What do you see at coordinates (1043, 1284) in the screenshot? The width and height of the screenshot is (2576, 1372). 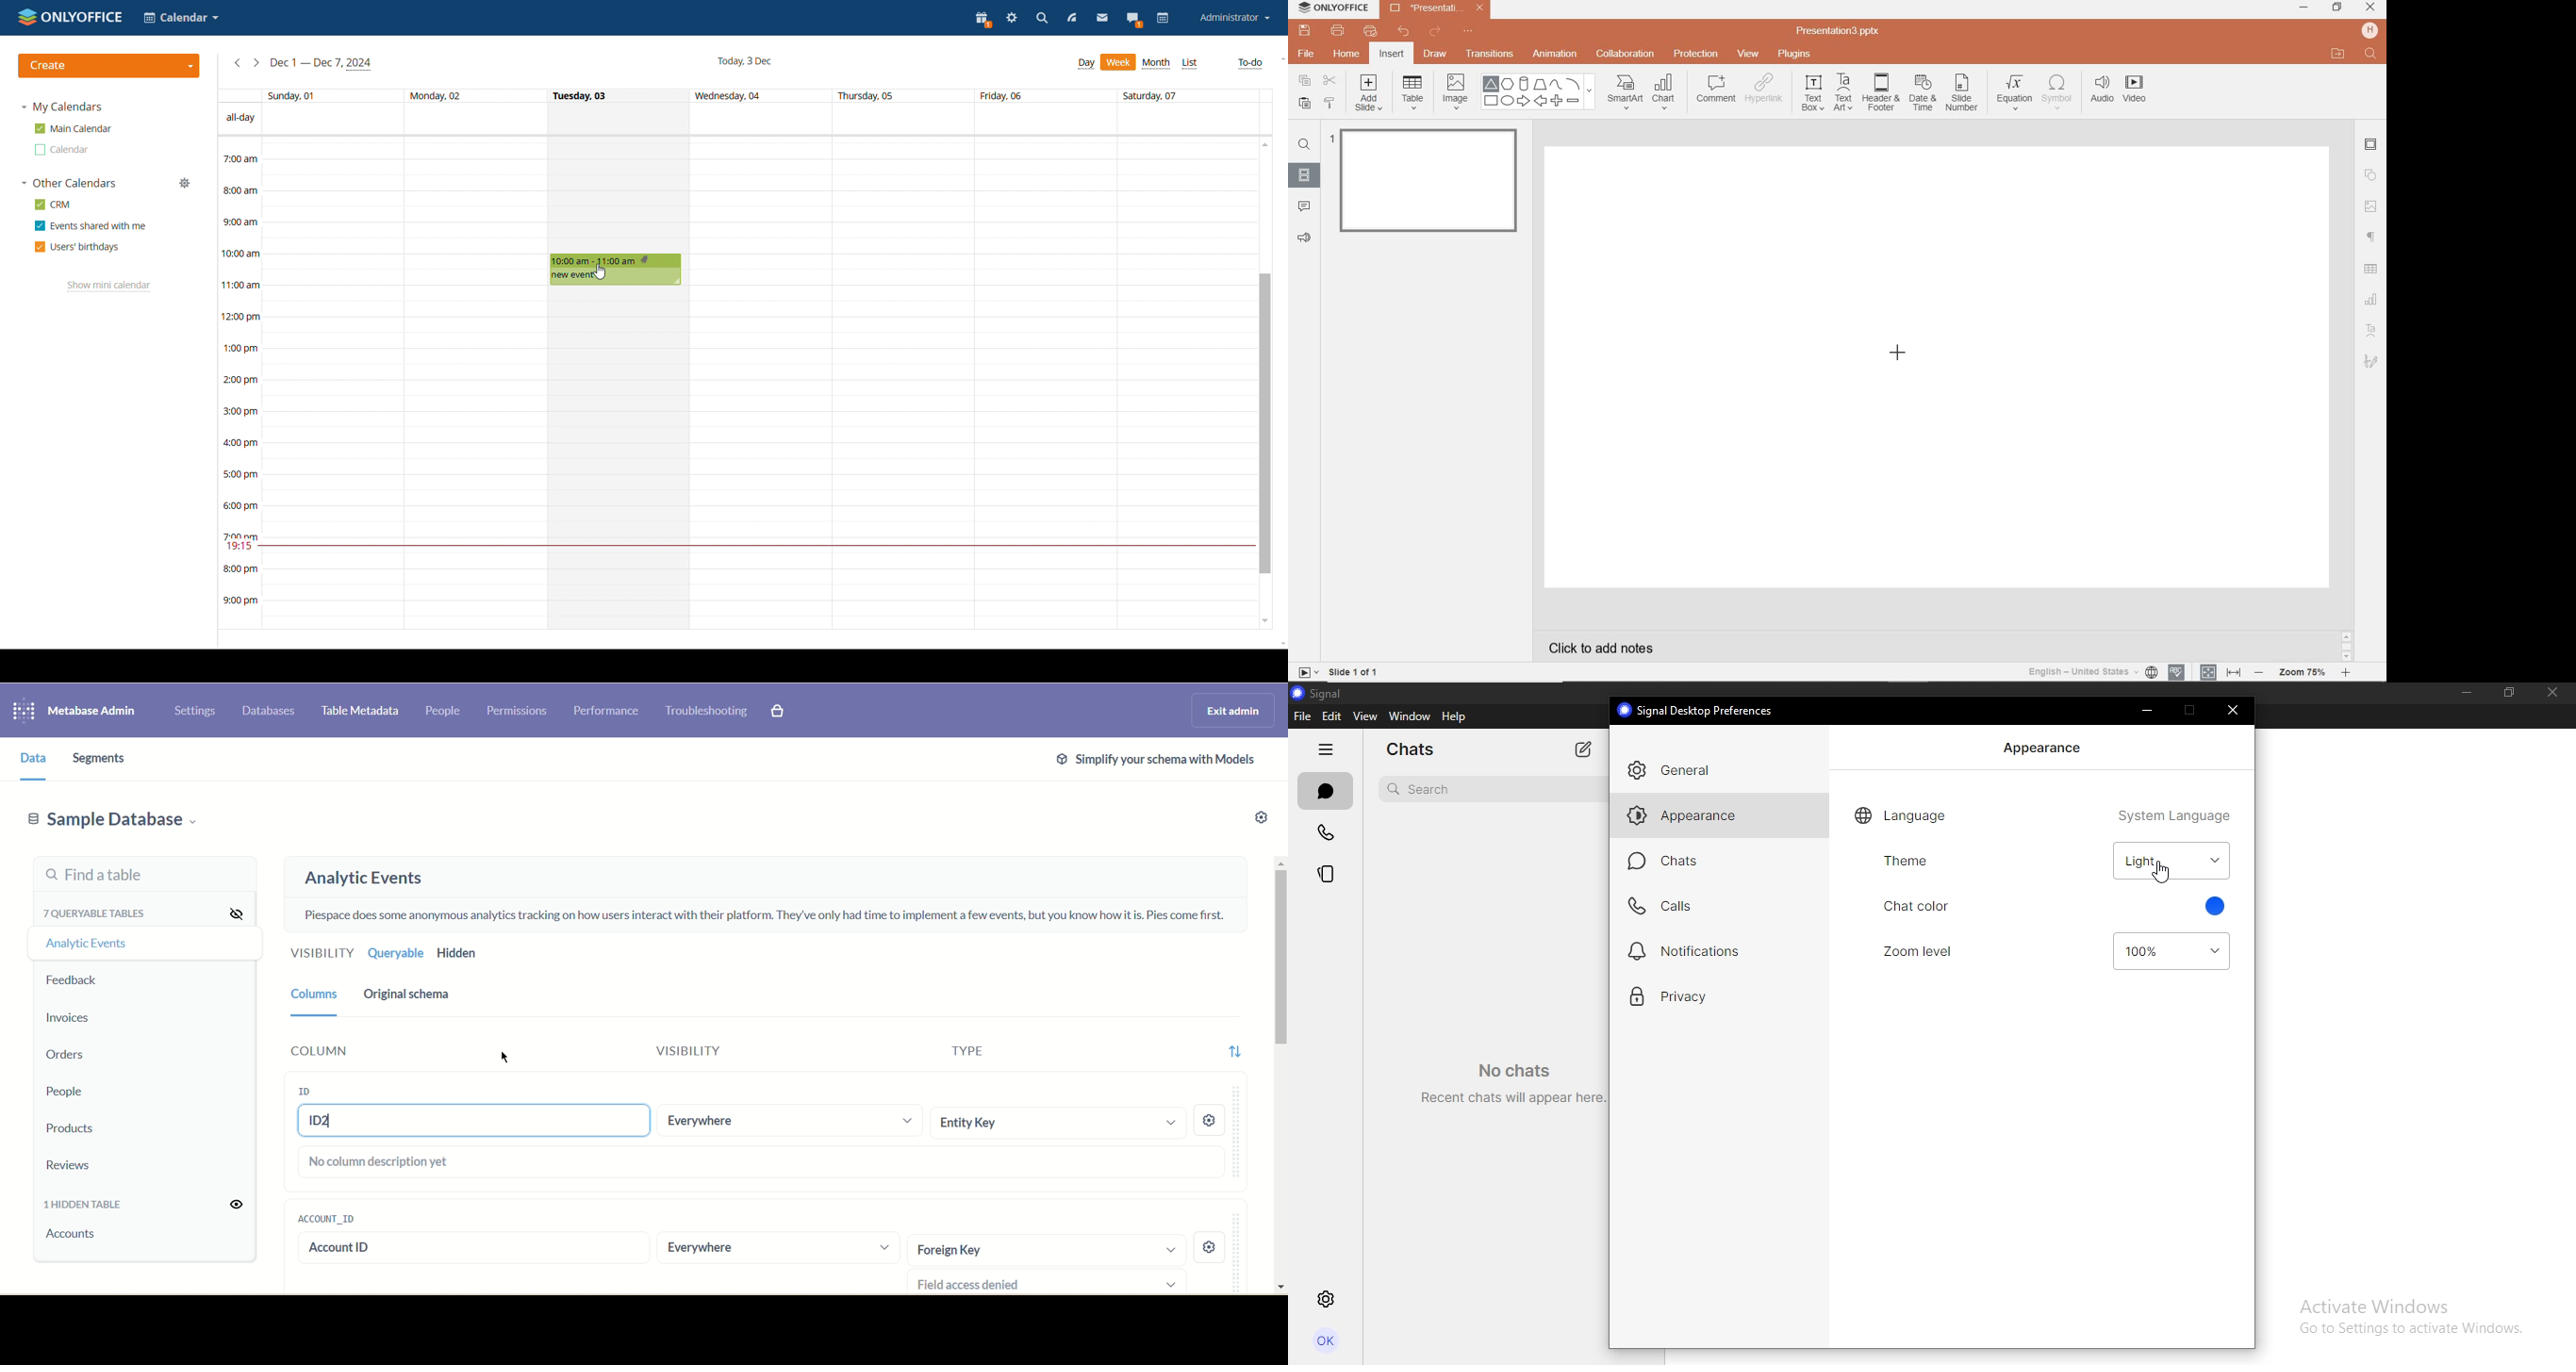 I see `Field access denied` at bounding box center [1043, 1284].